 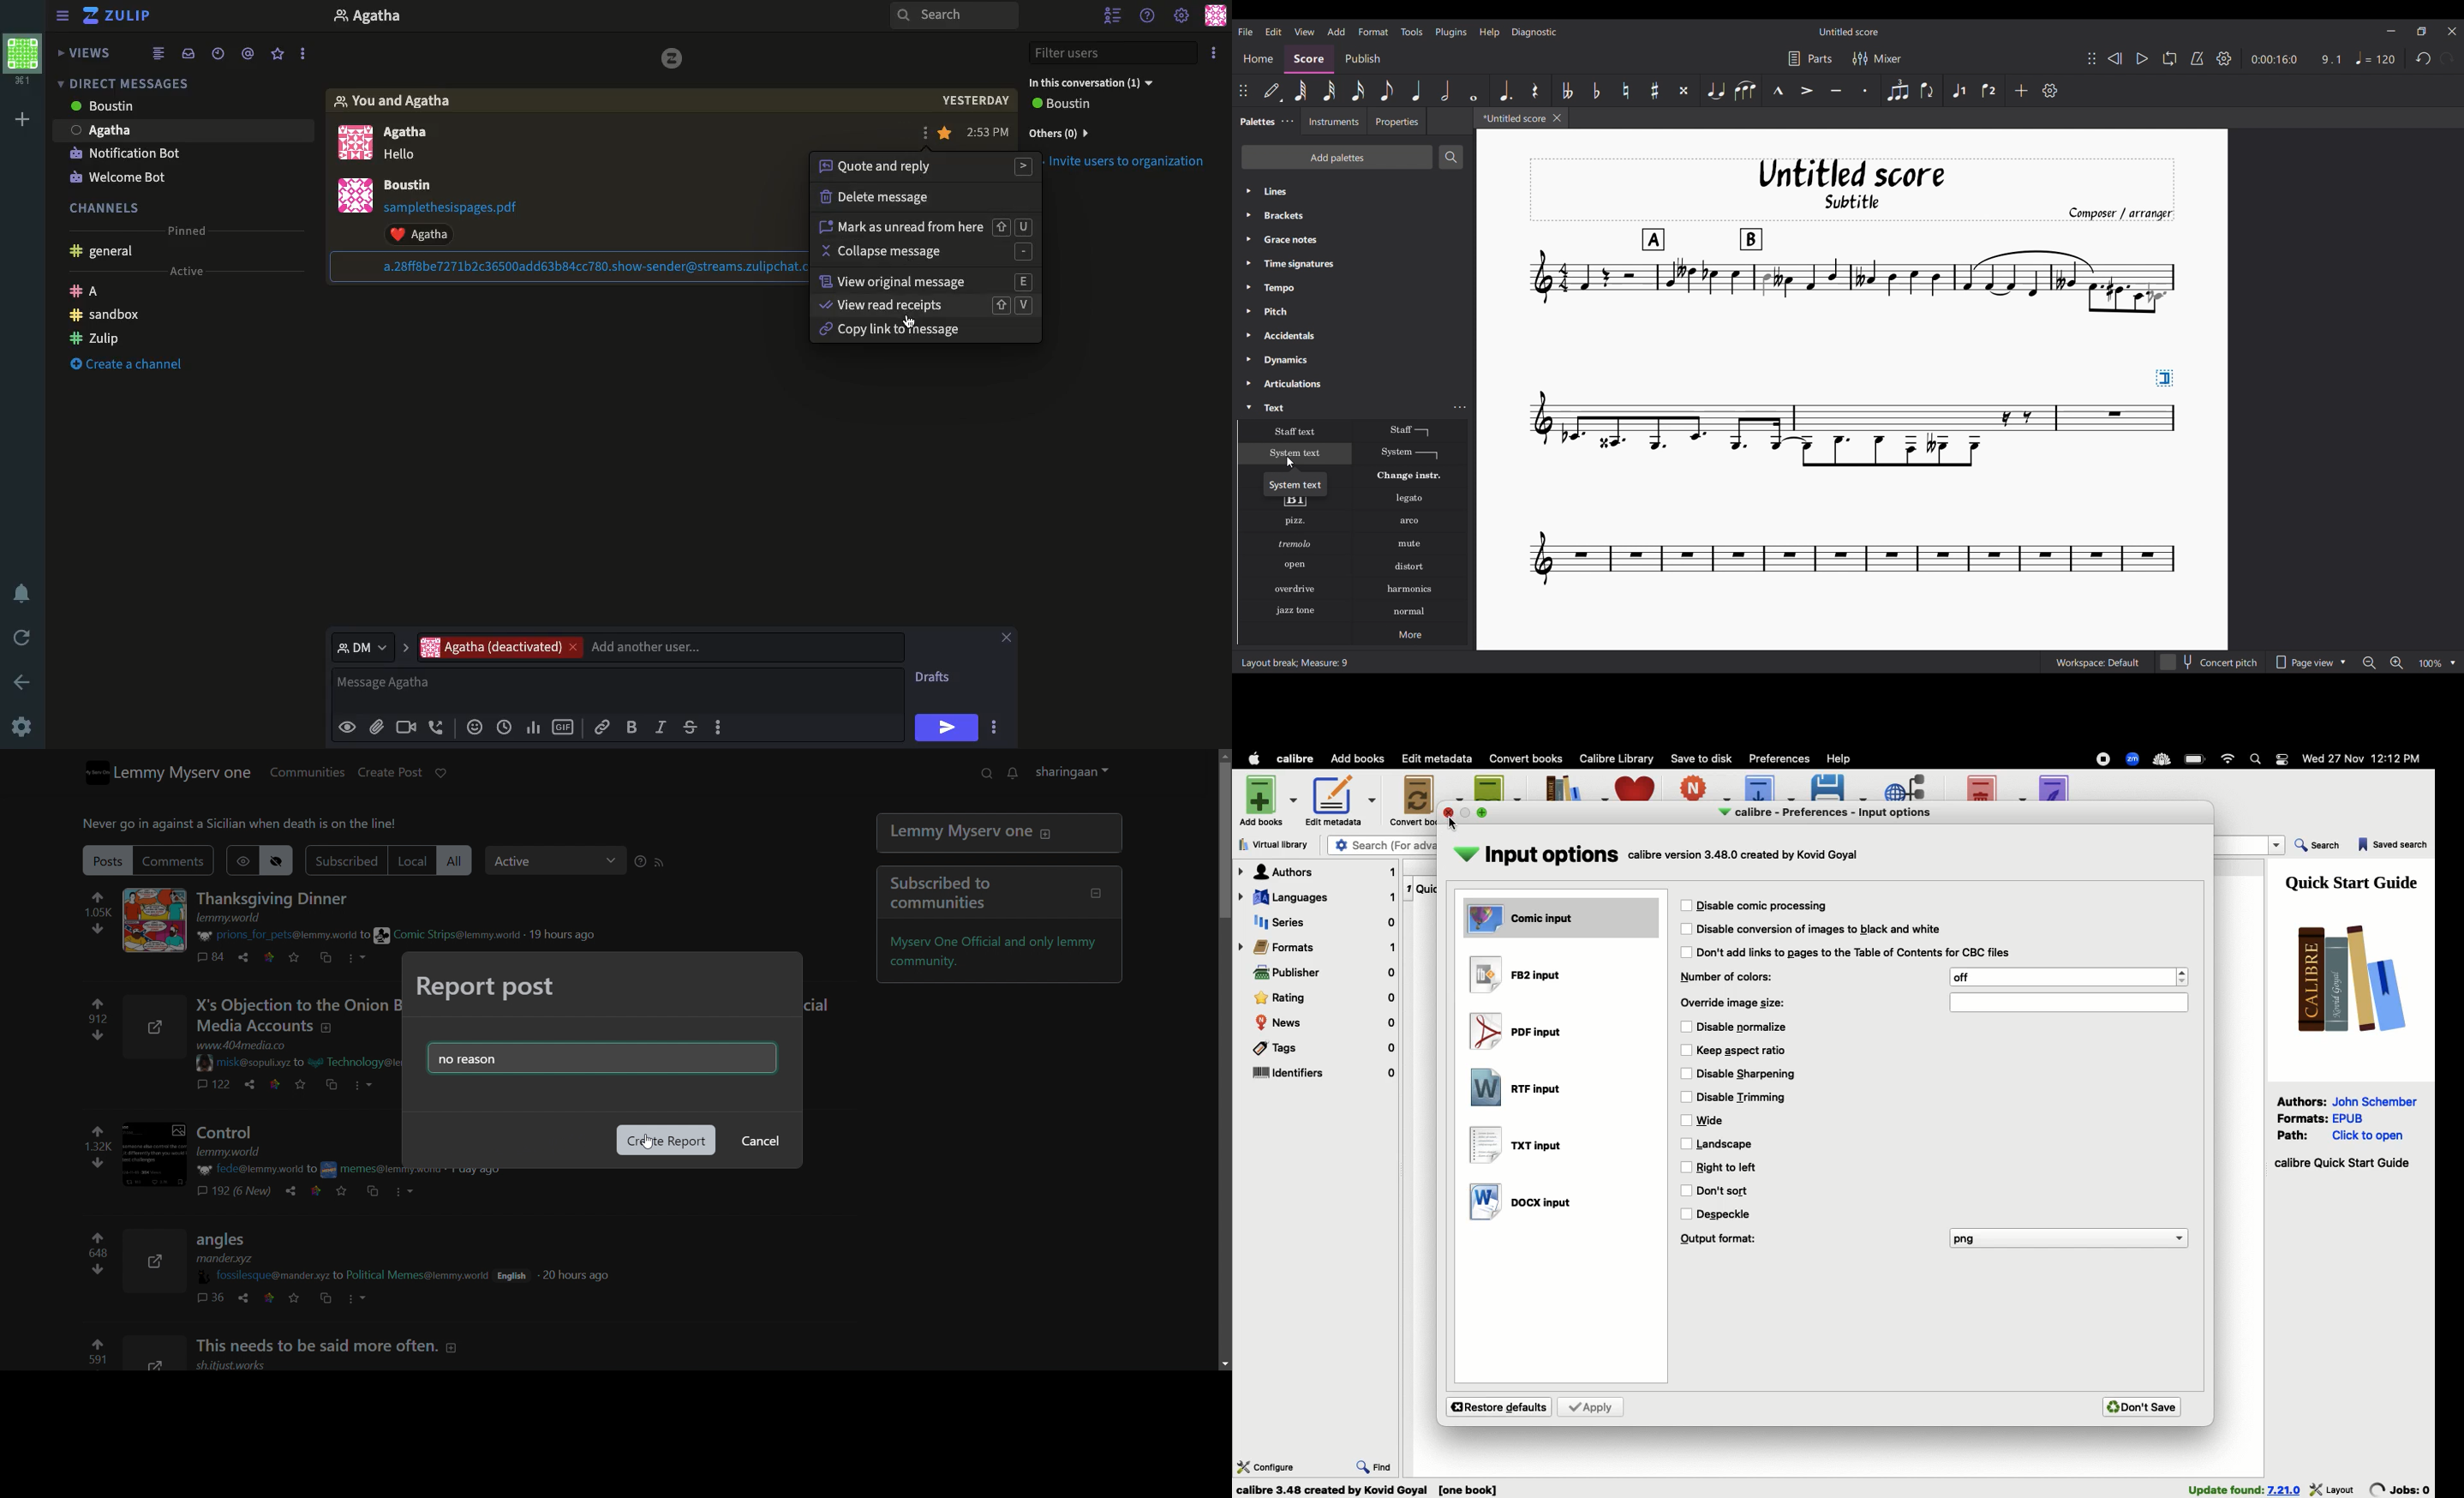 I want to click on Find, so click(x=1375, y=1465).